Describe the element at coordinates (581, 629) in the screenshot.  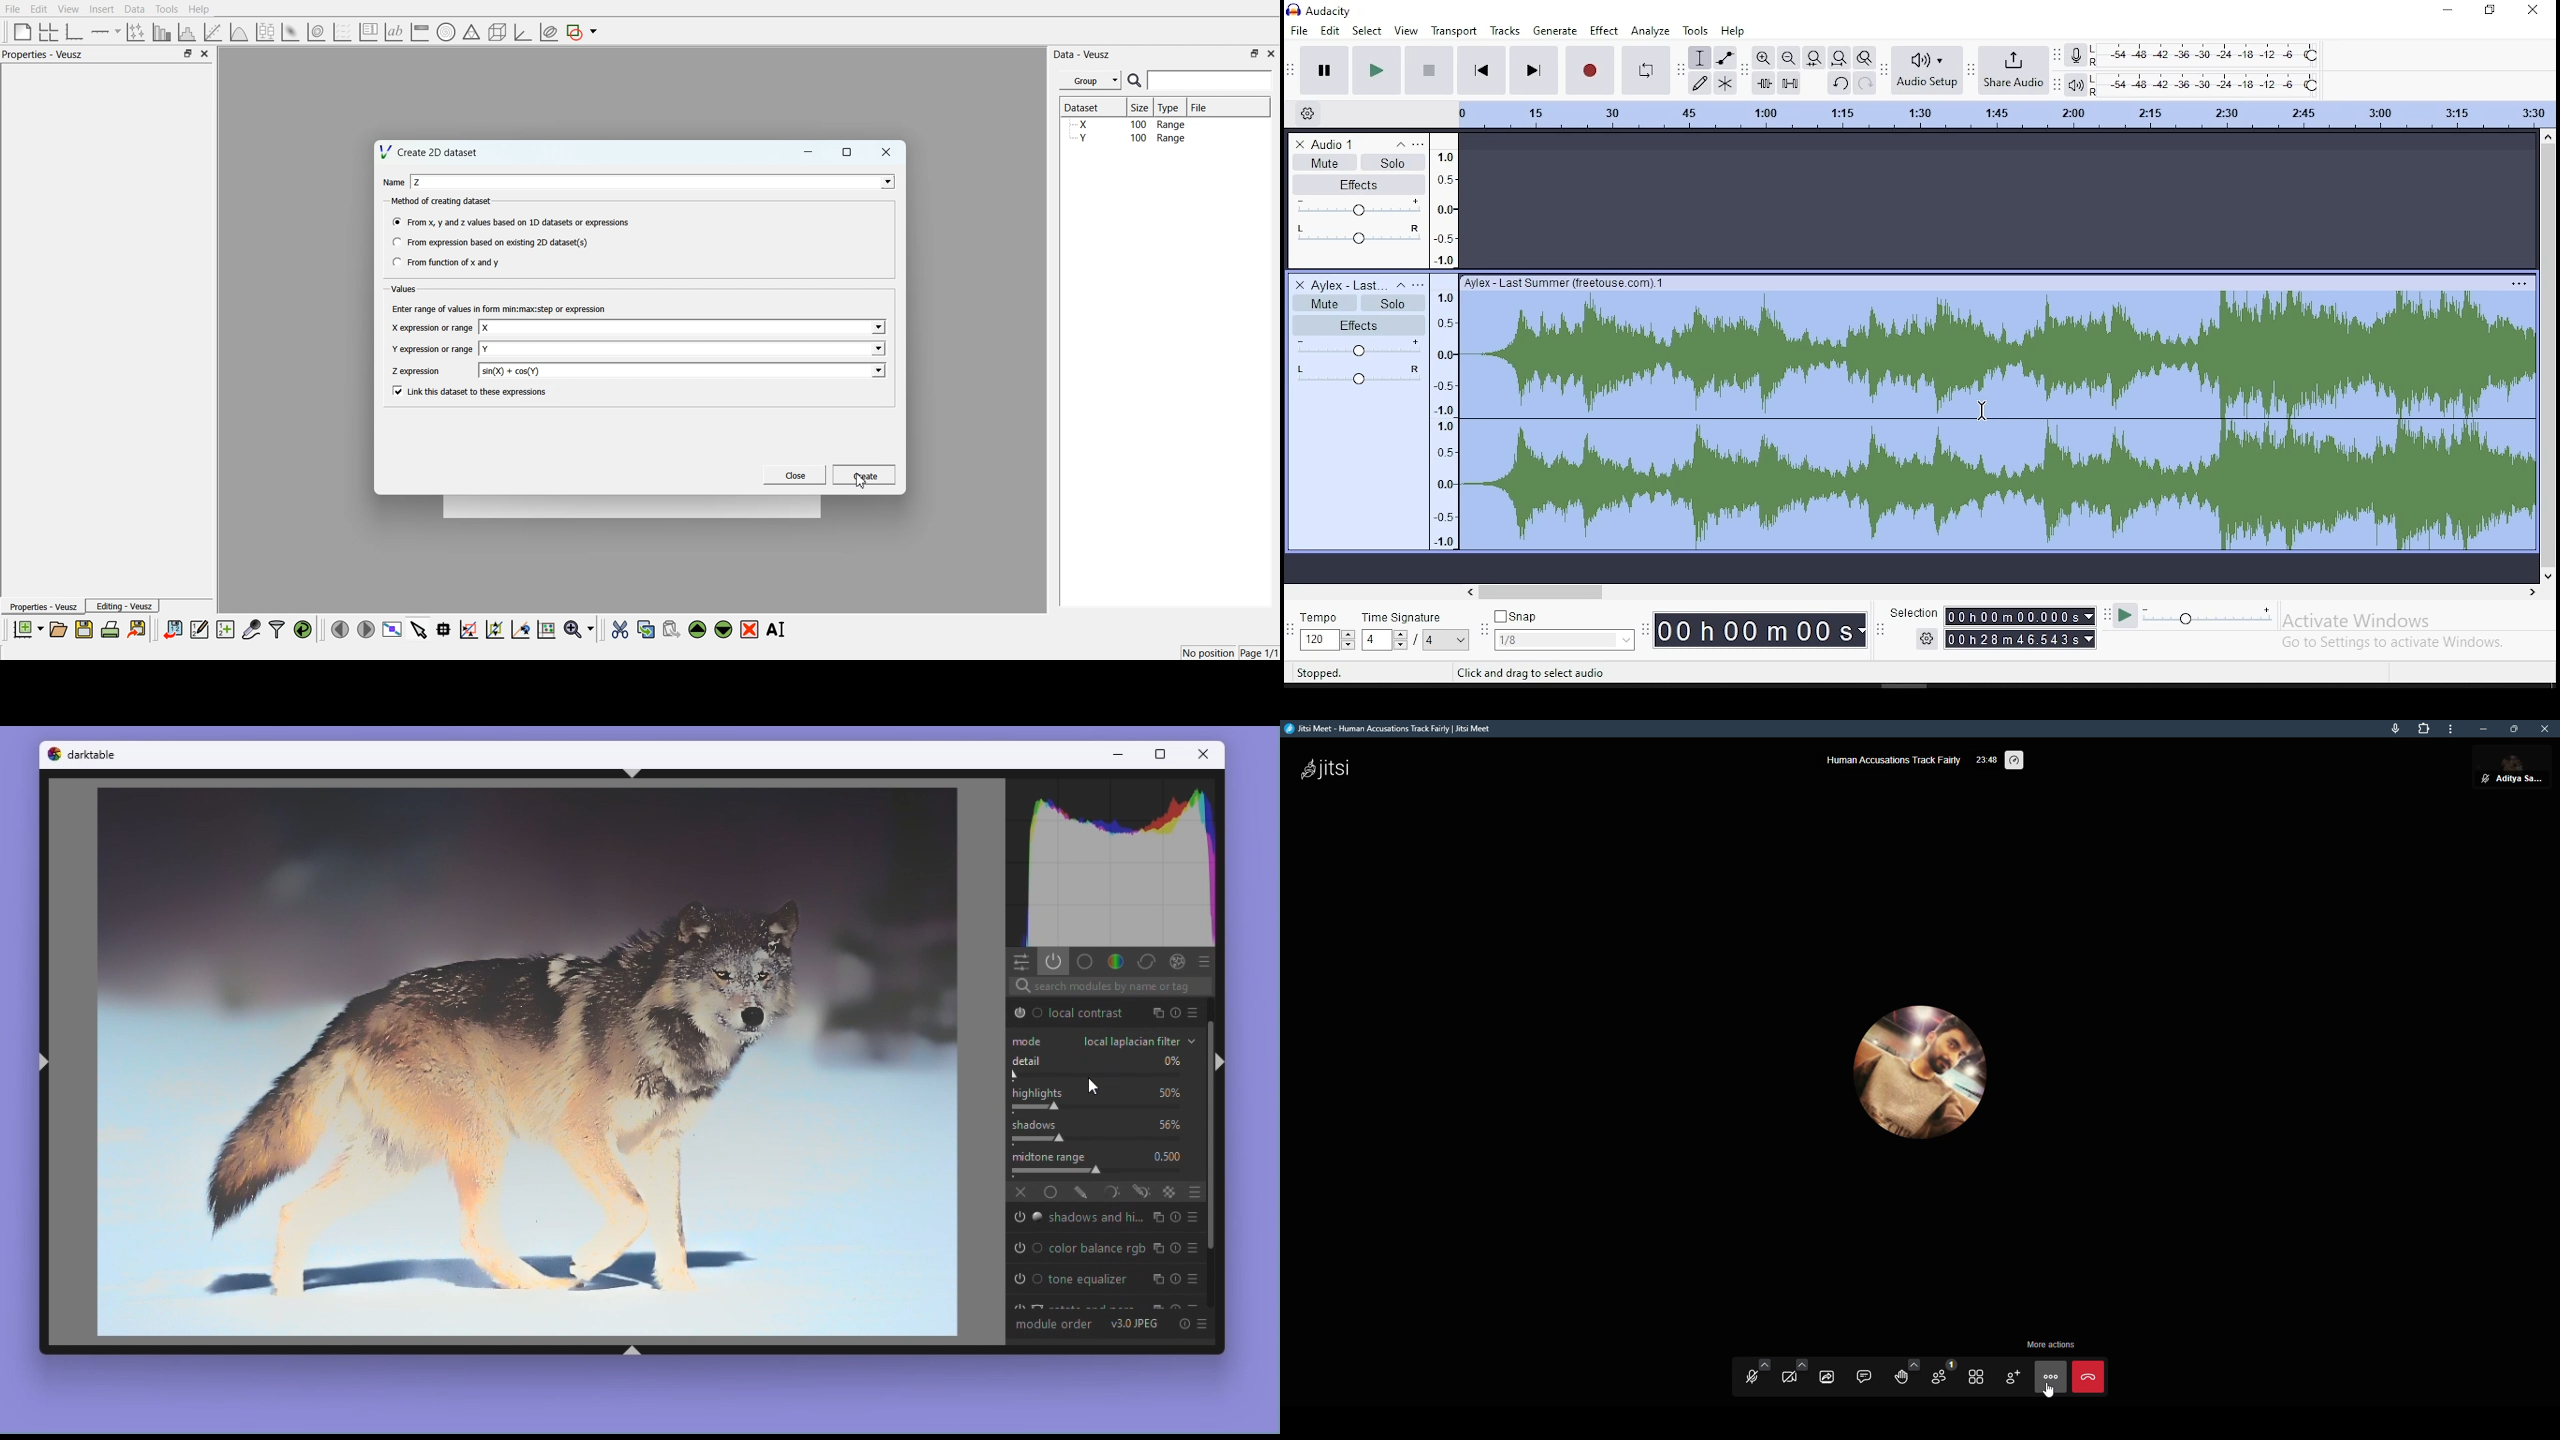
I see `Zoom function menu` at that location.